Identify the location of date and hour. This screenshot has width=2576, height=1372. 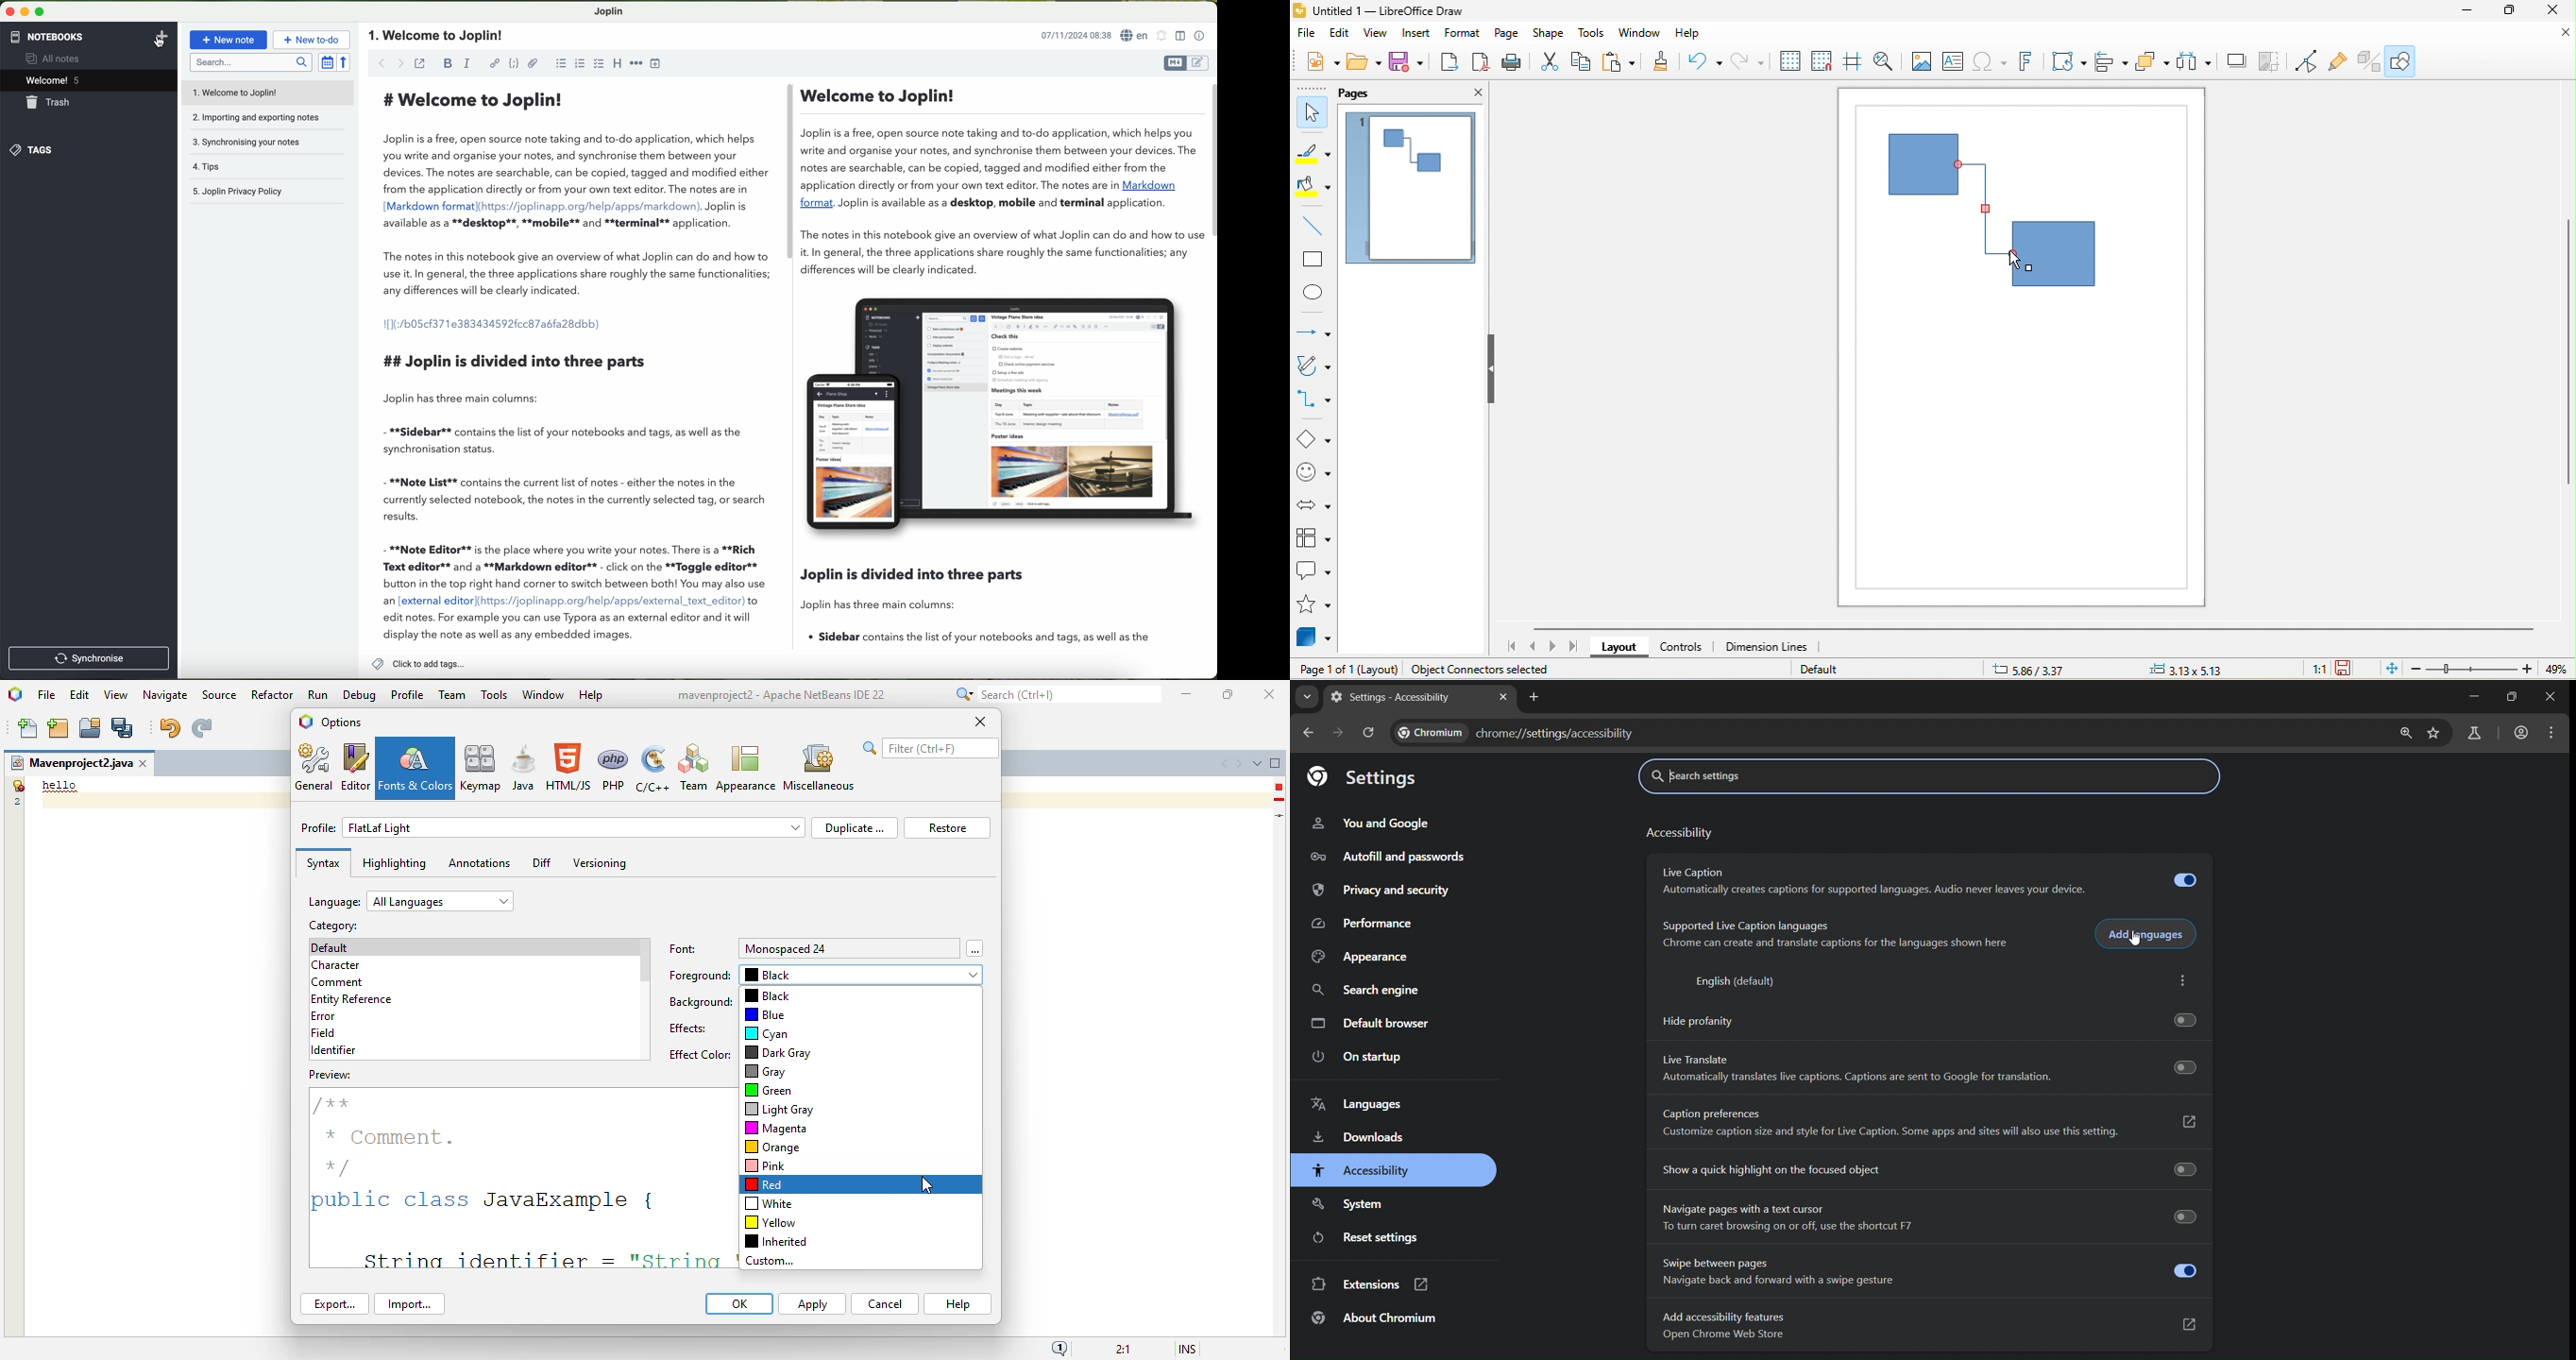
(1075, 37).